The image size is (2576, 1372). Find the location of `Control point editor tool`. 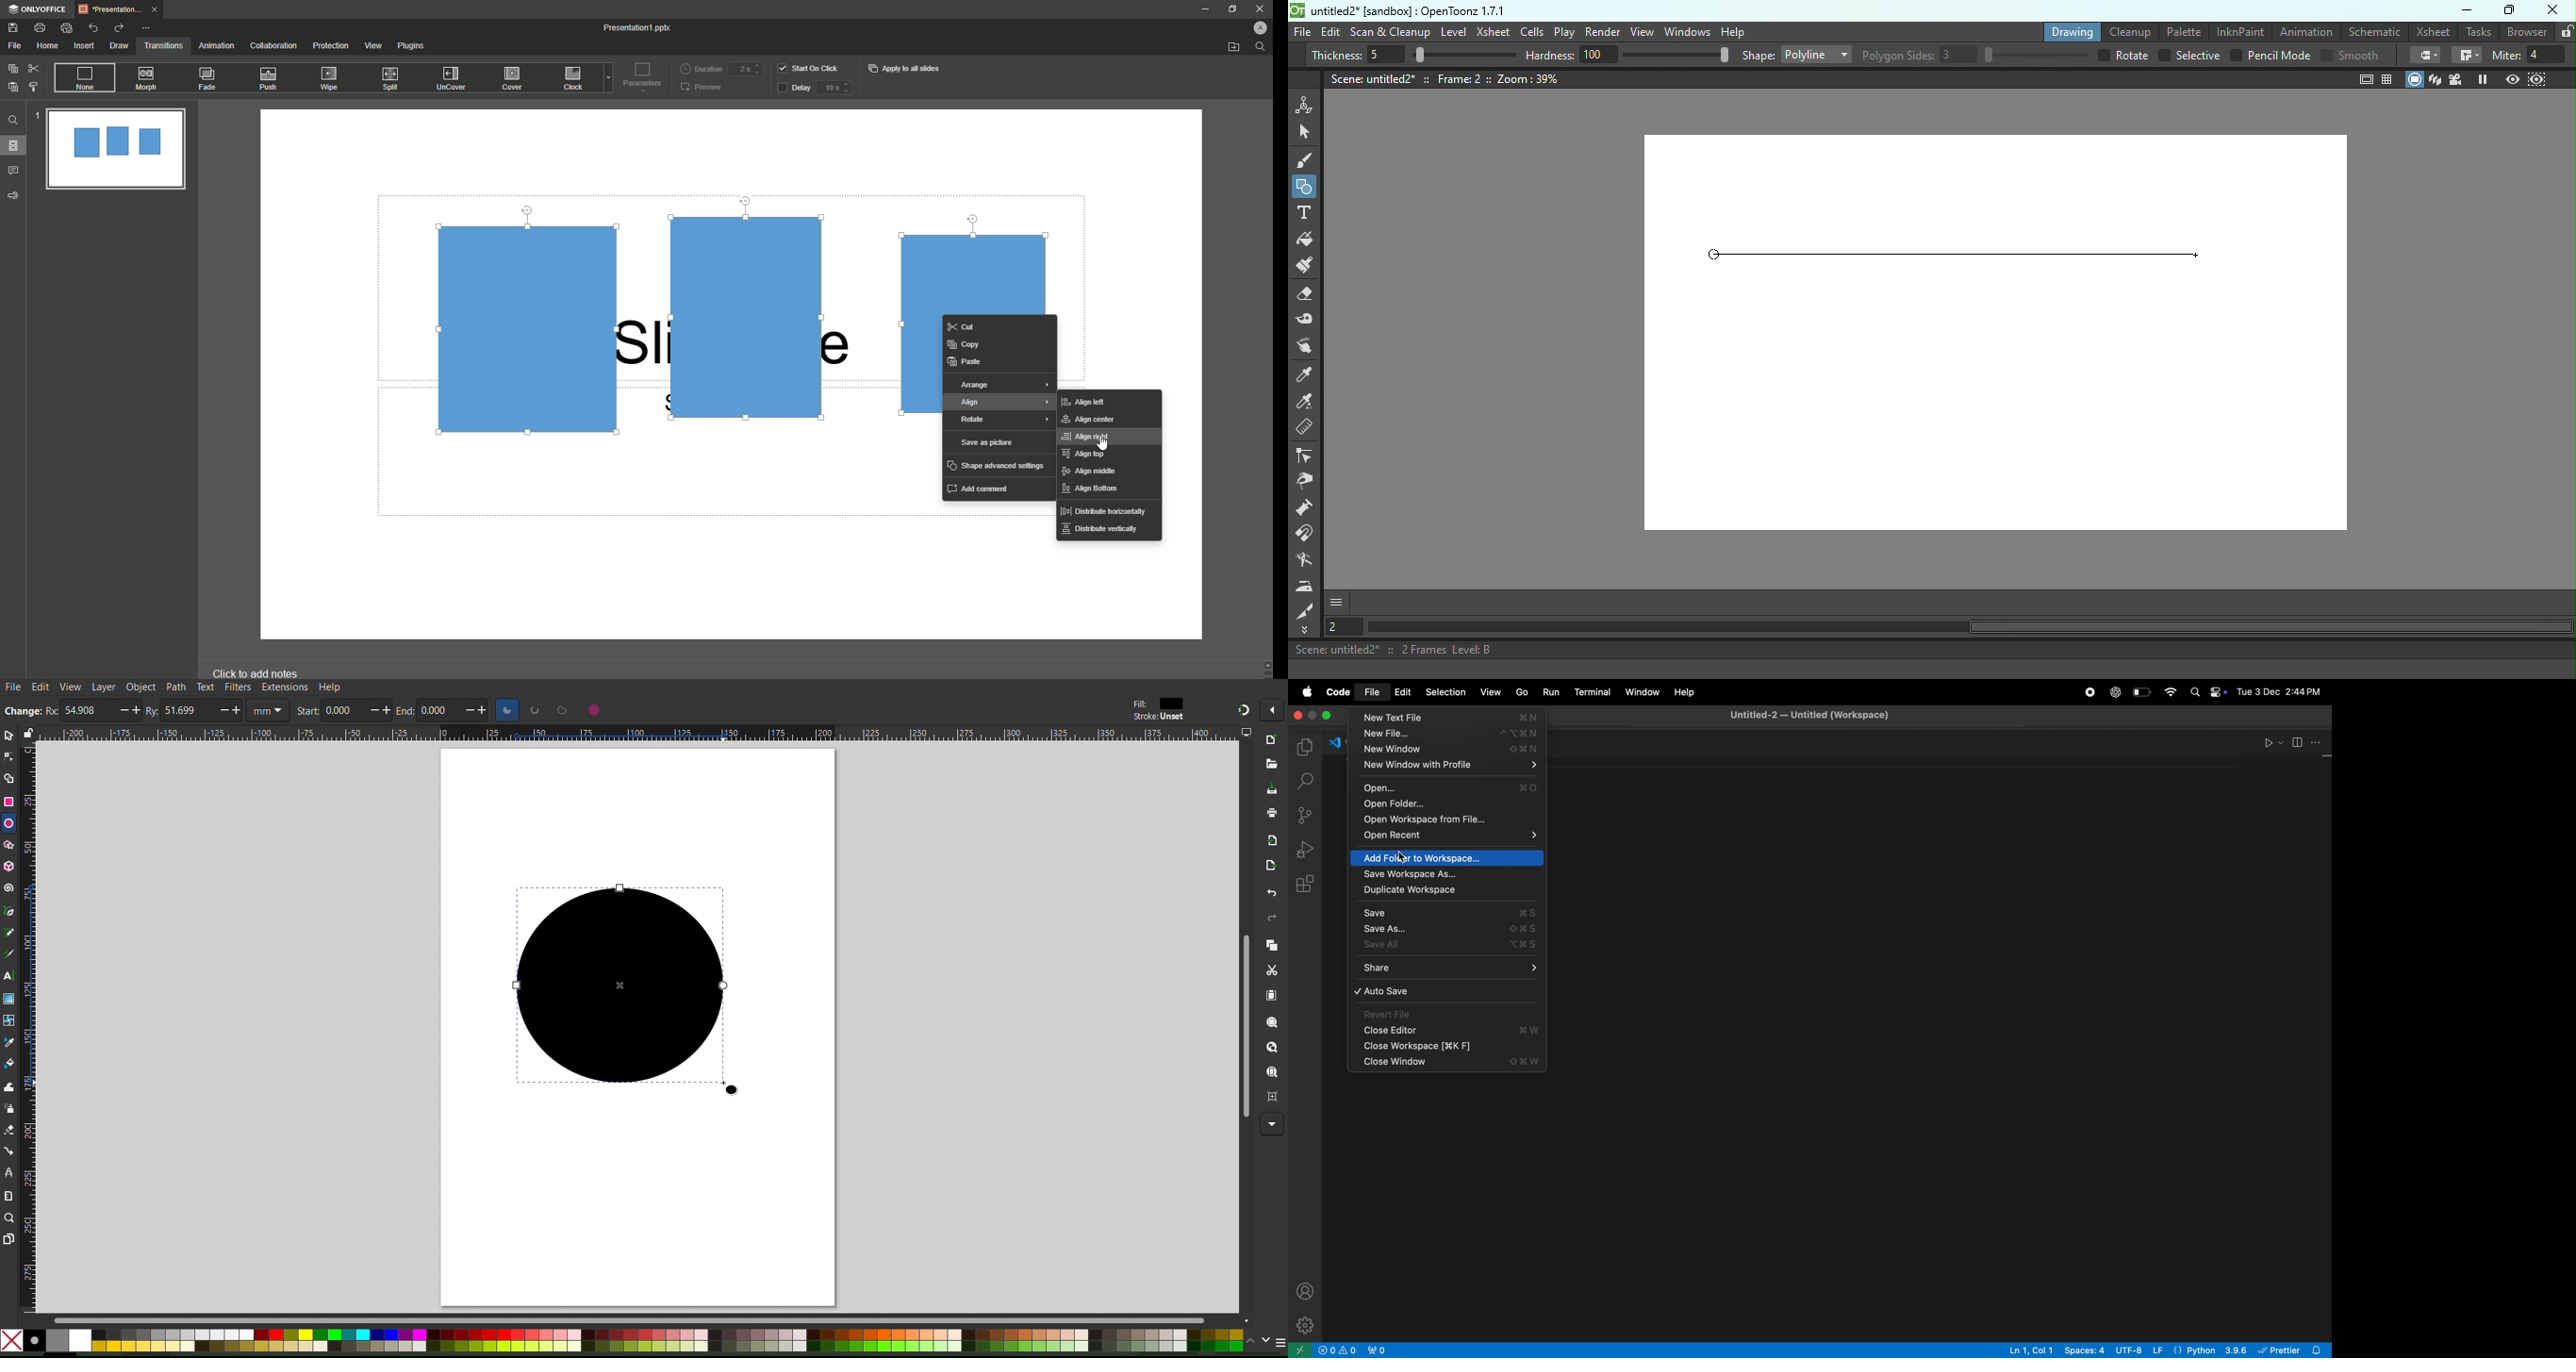

Control point editor tool is located at coordinates (1307, 456).